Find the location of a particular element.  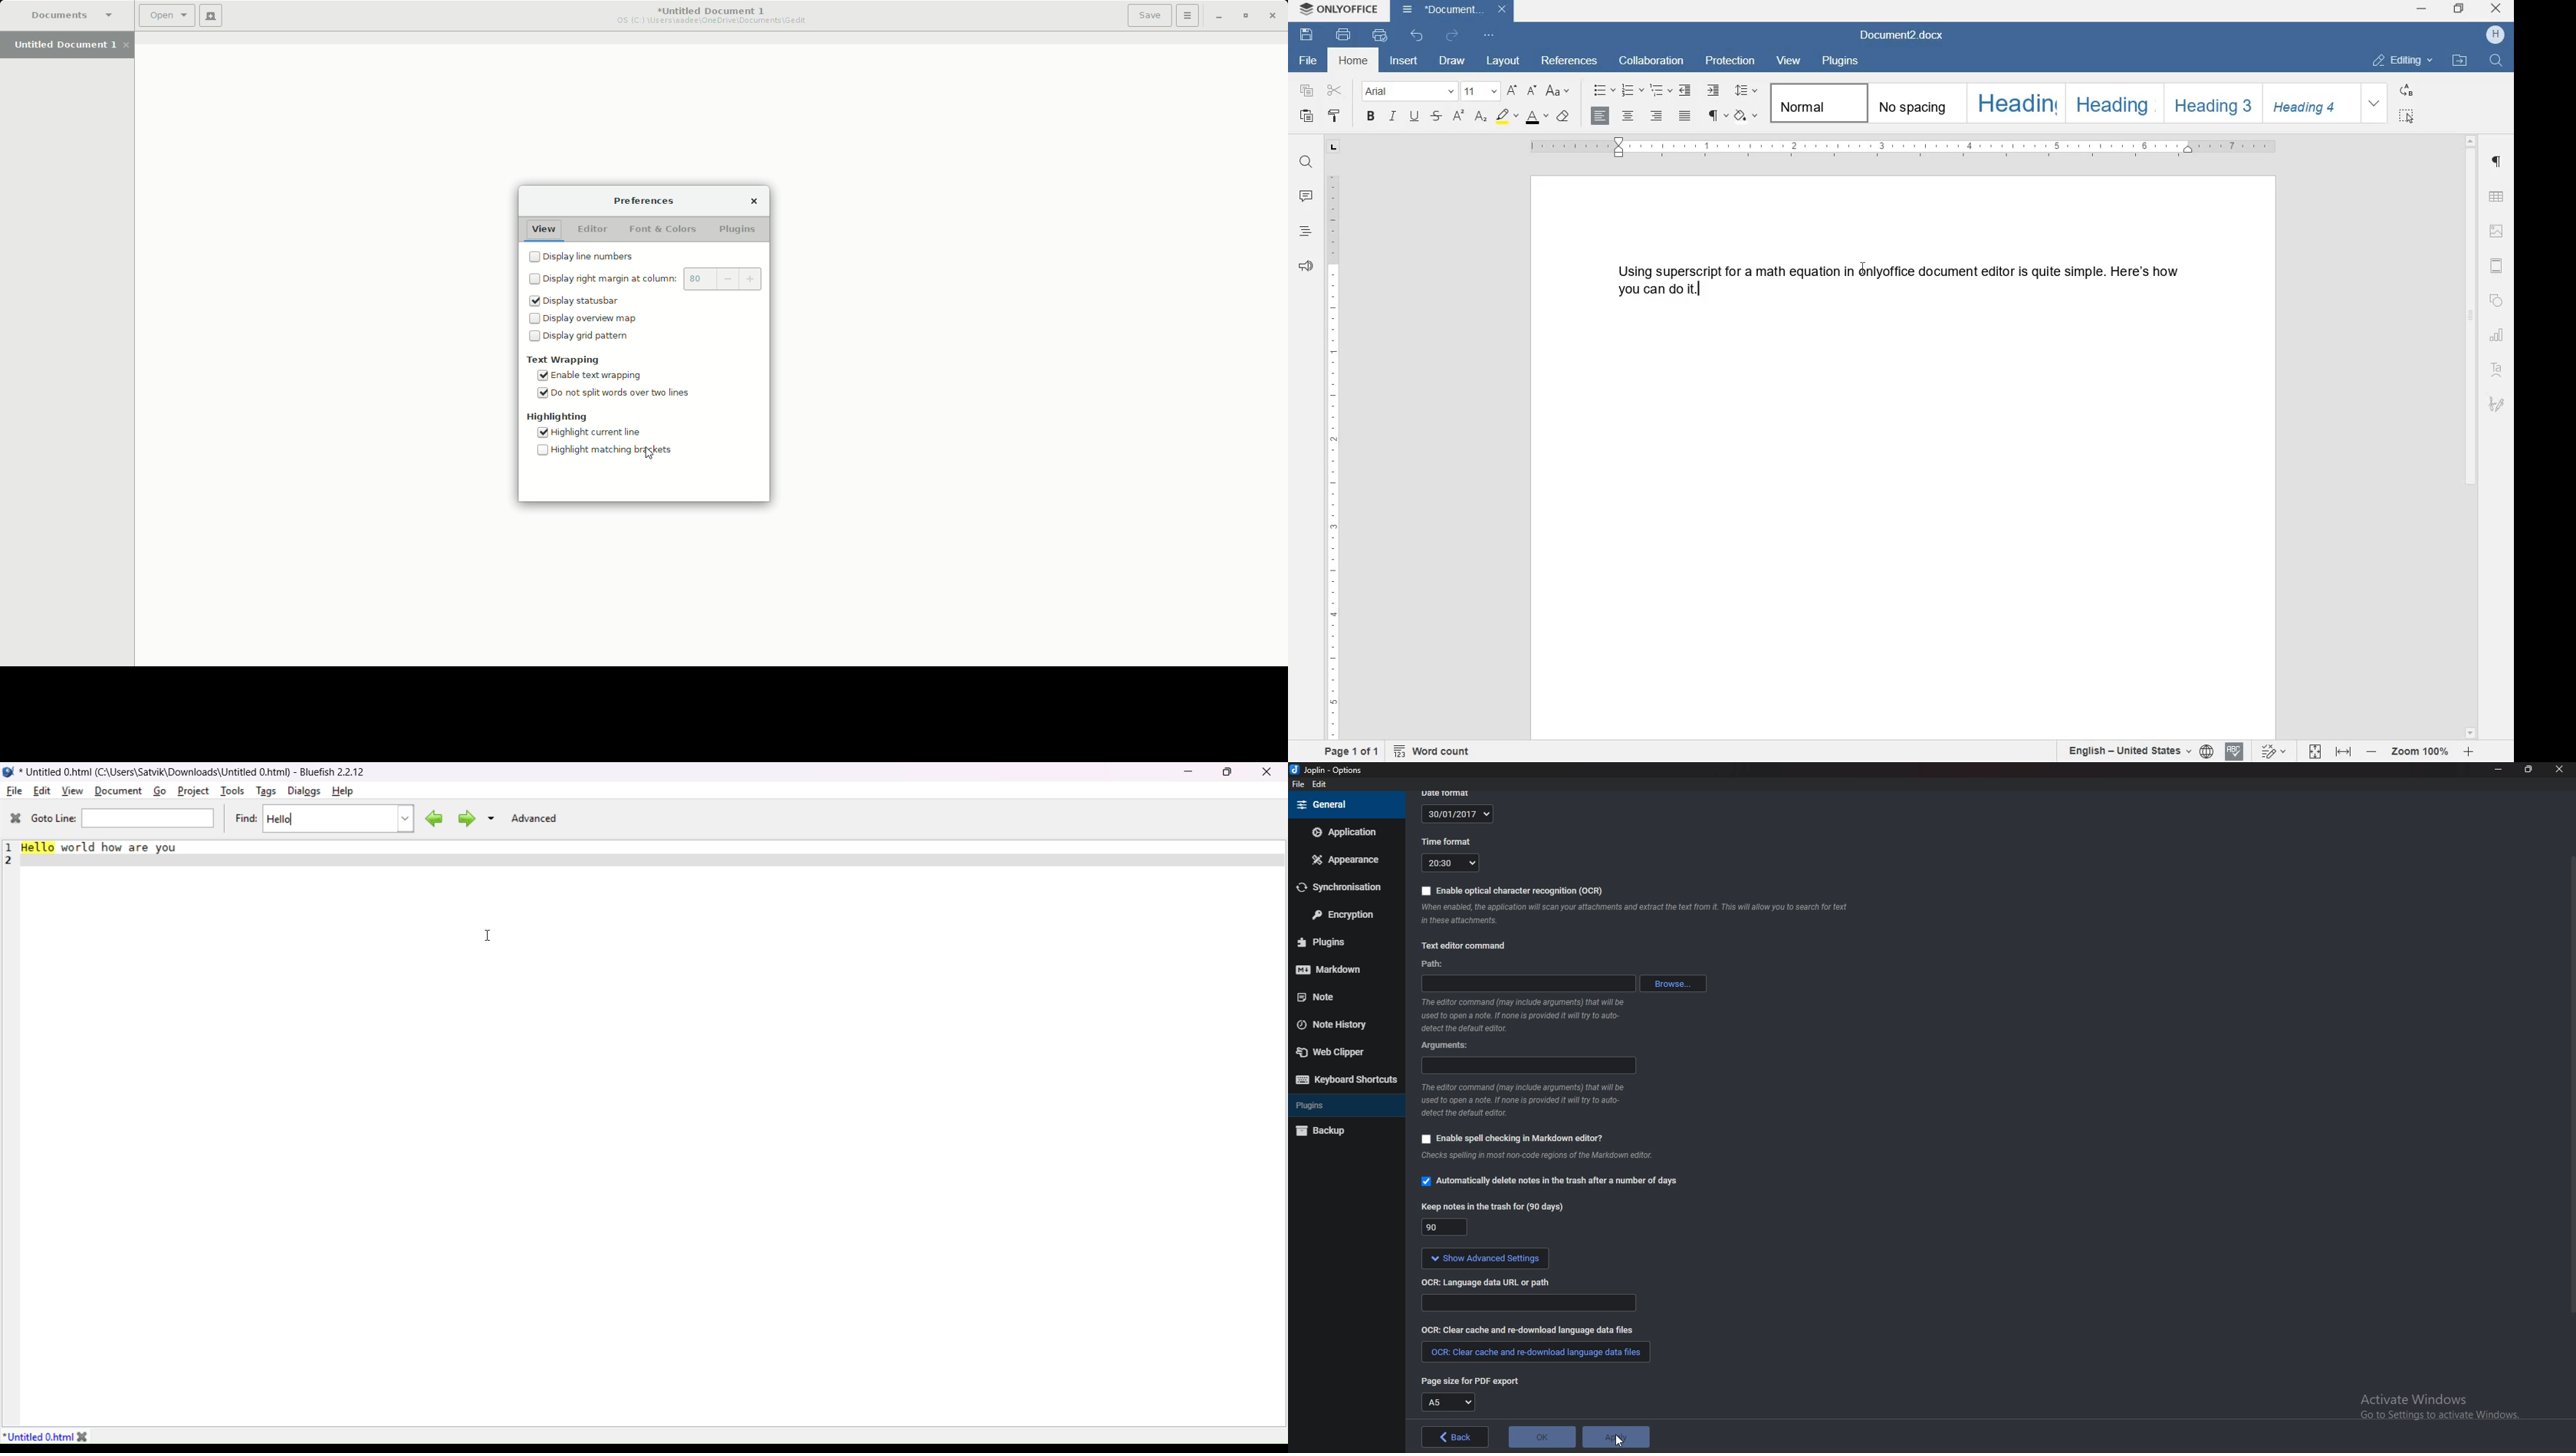

Mark down is located at coordinates (1338, 969).